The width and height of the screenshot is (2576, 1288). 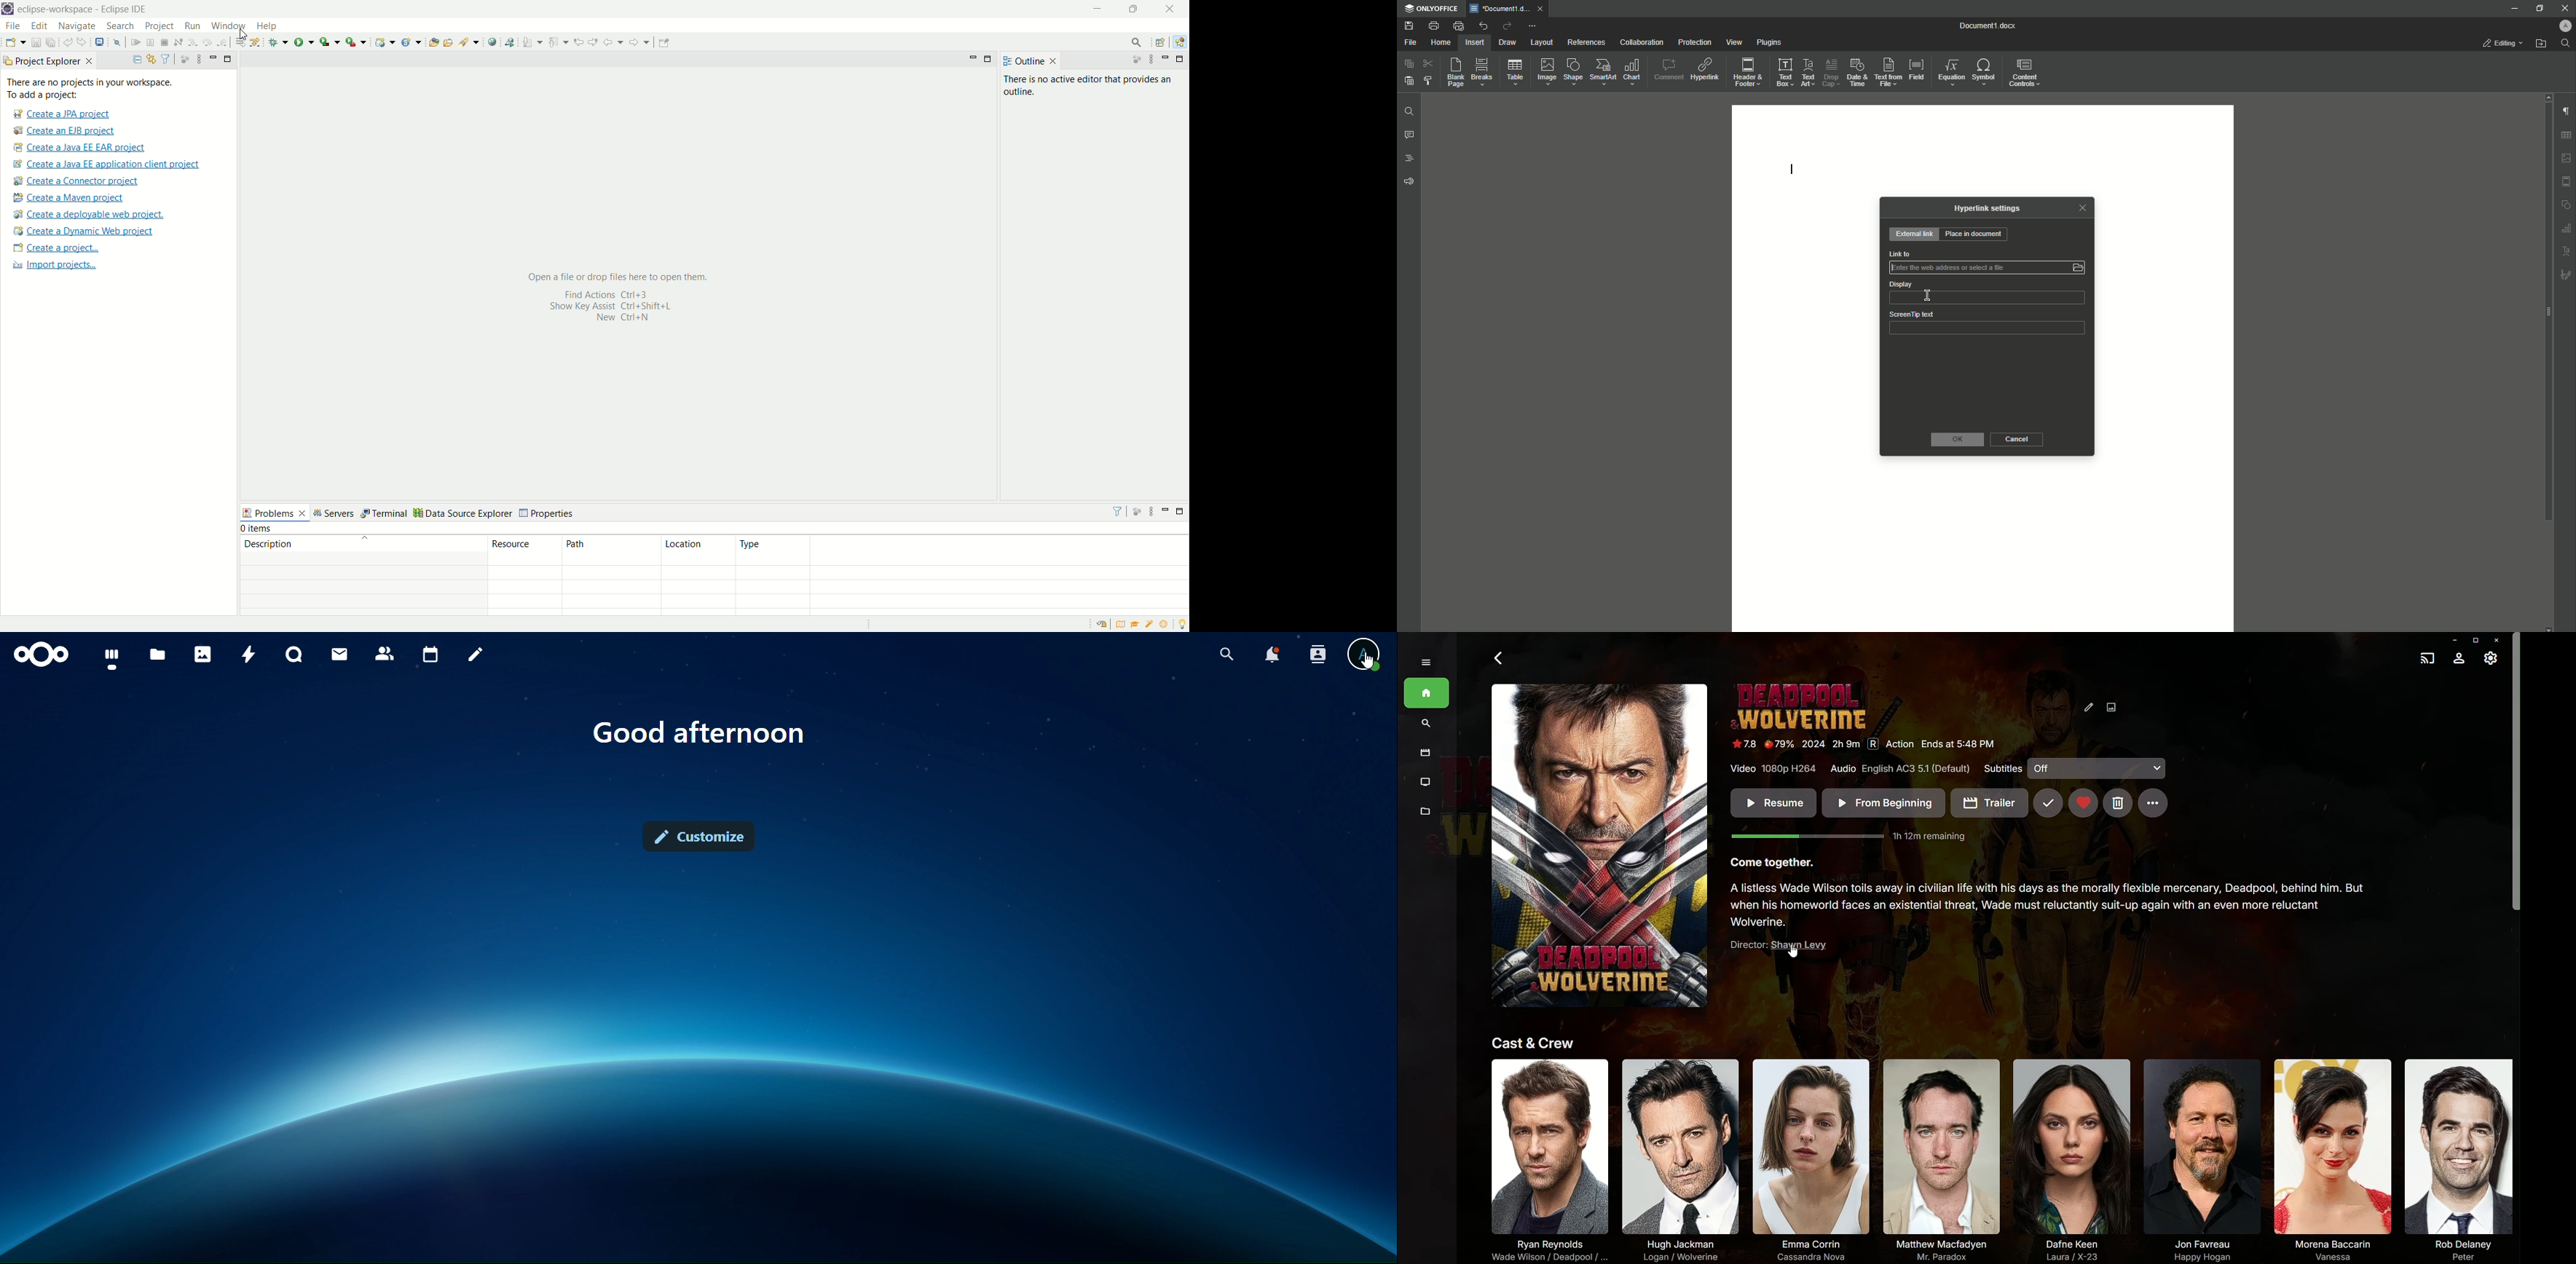 I want to click on Text From File, so click(x=1888, y=71).